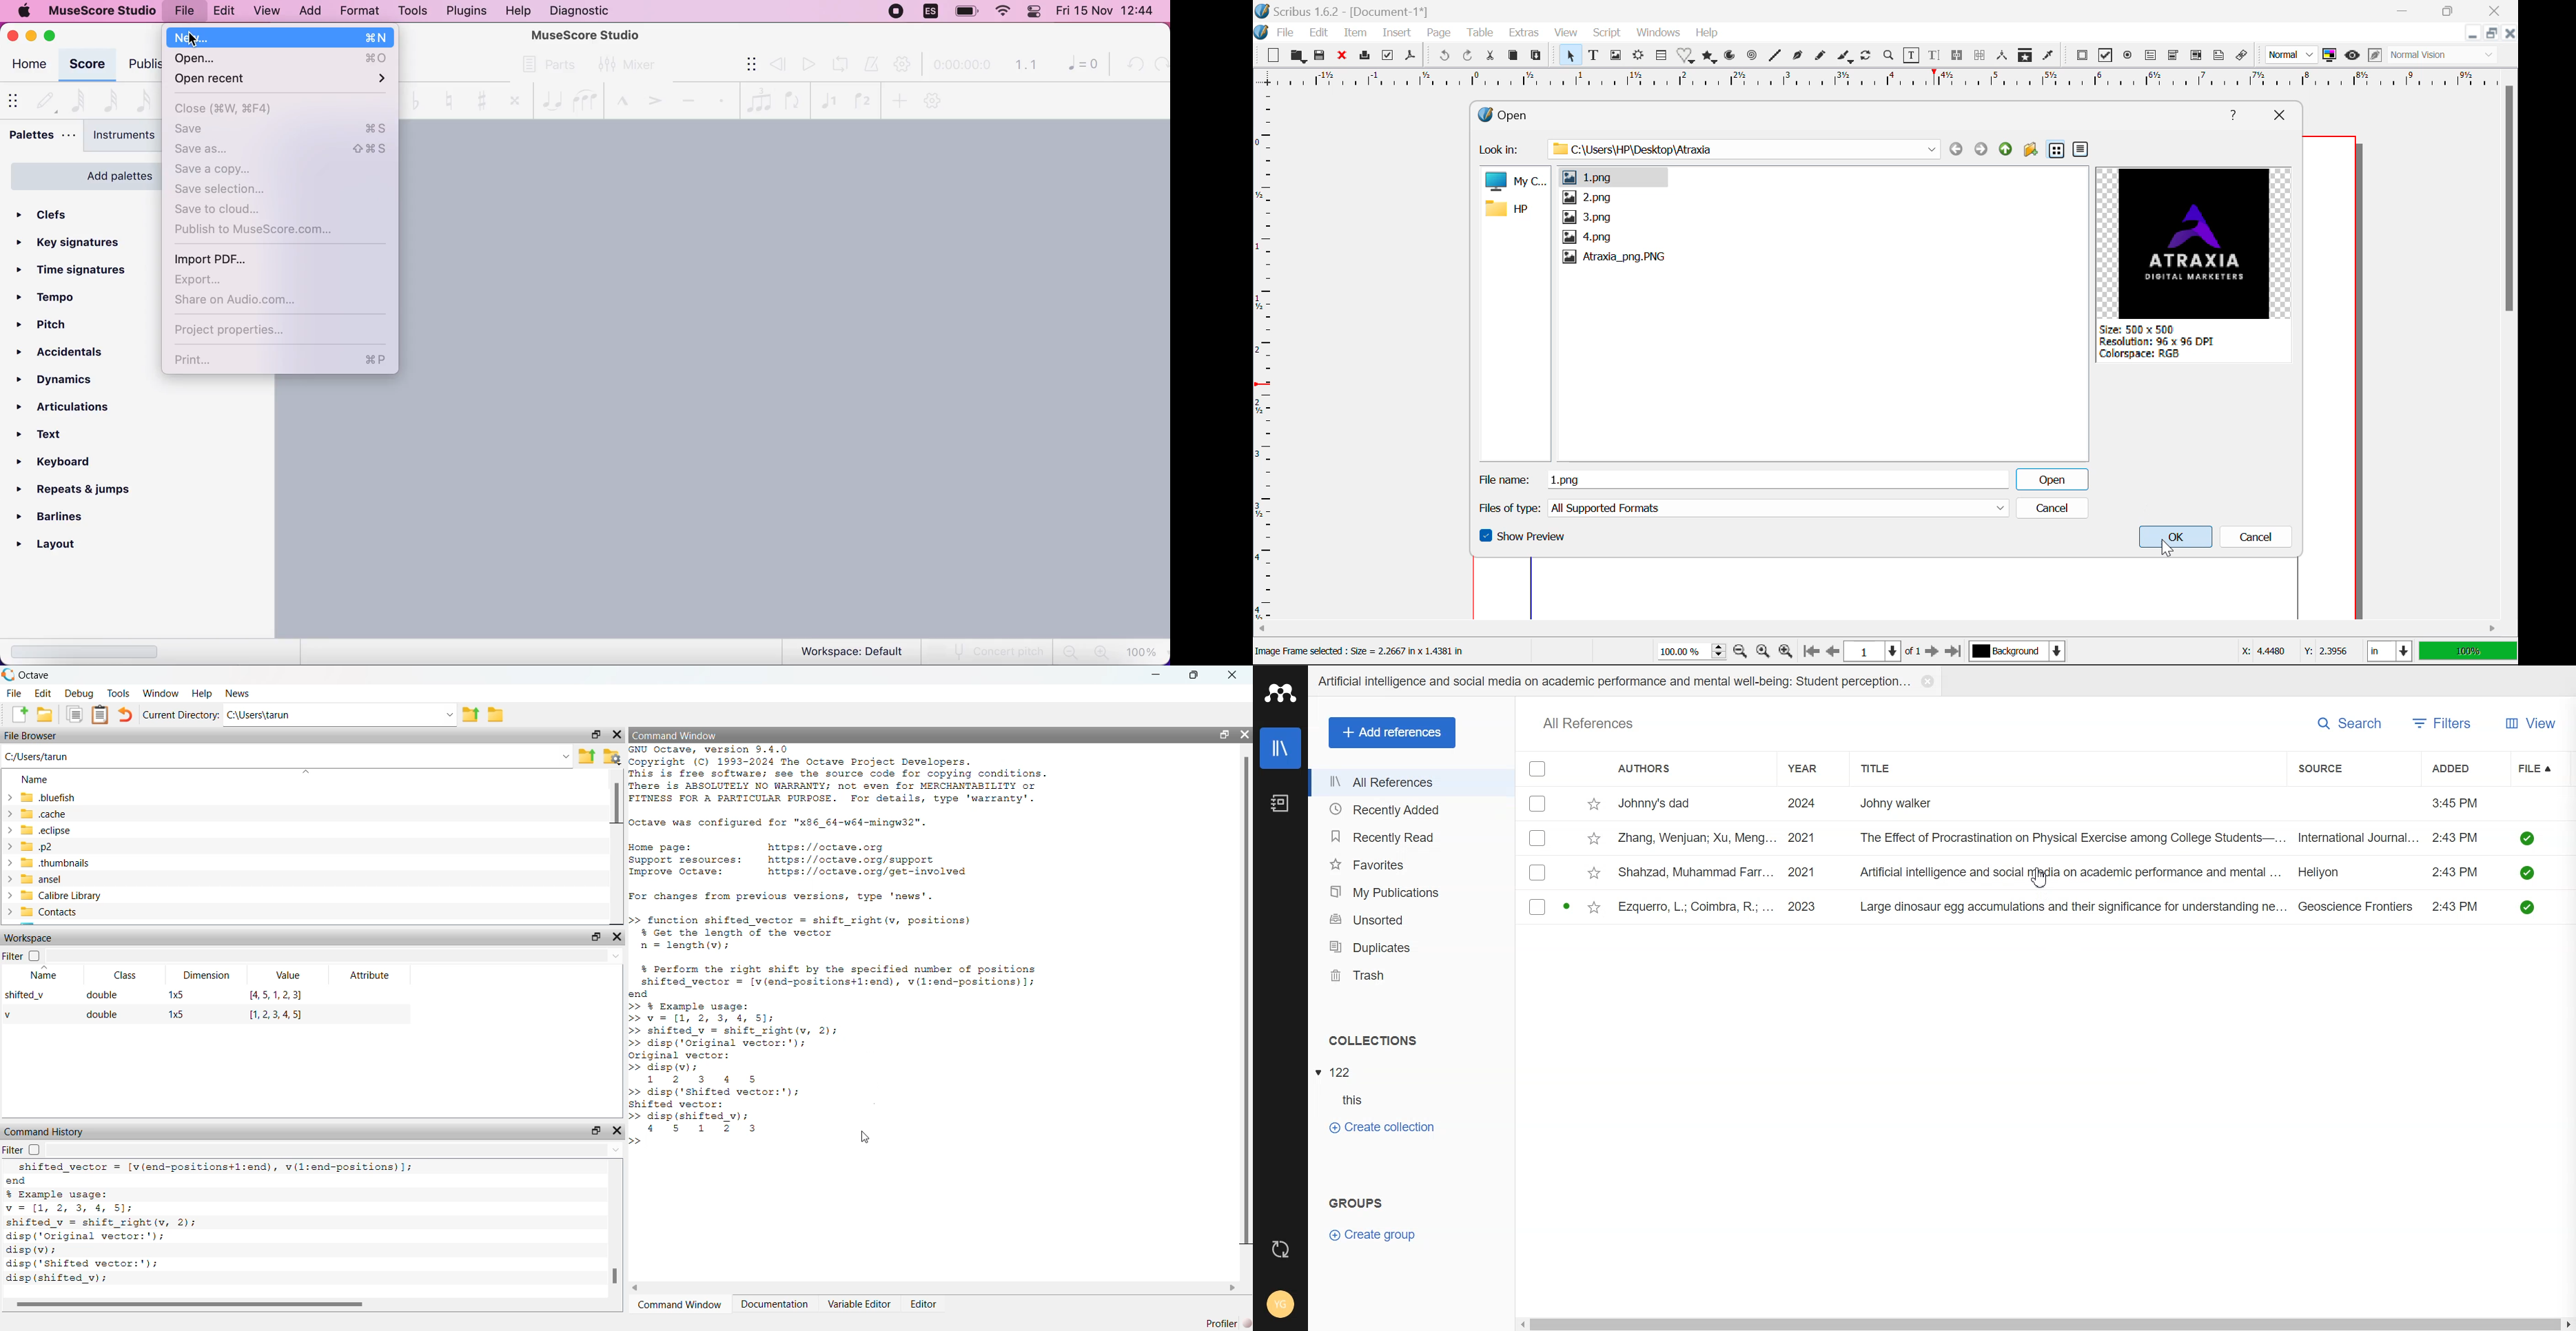  What do you see at coordinates (238, 695) in the screenshot?
I see `news` at bounding box center [238, 695].